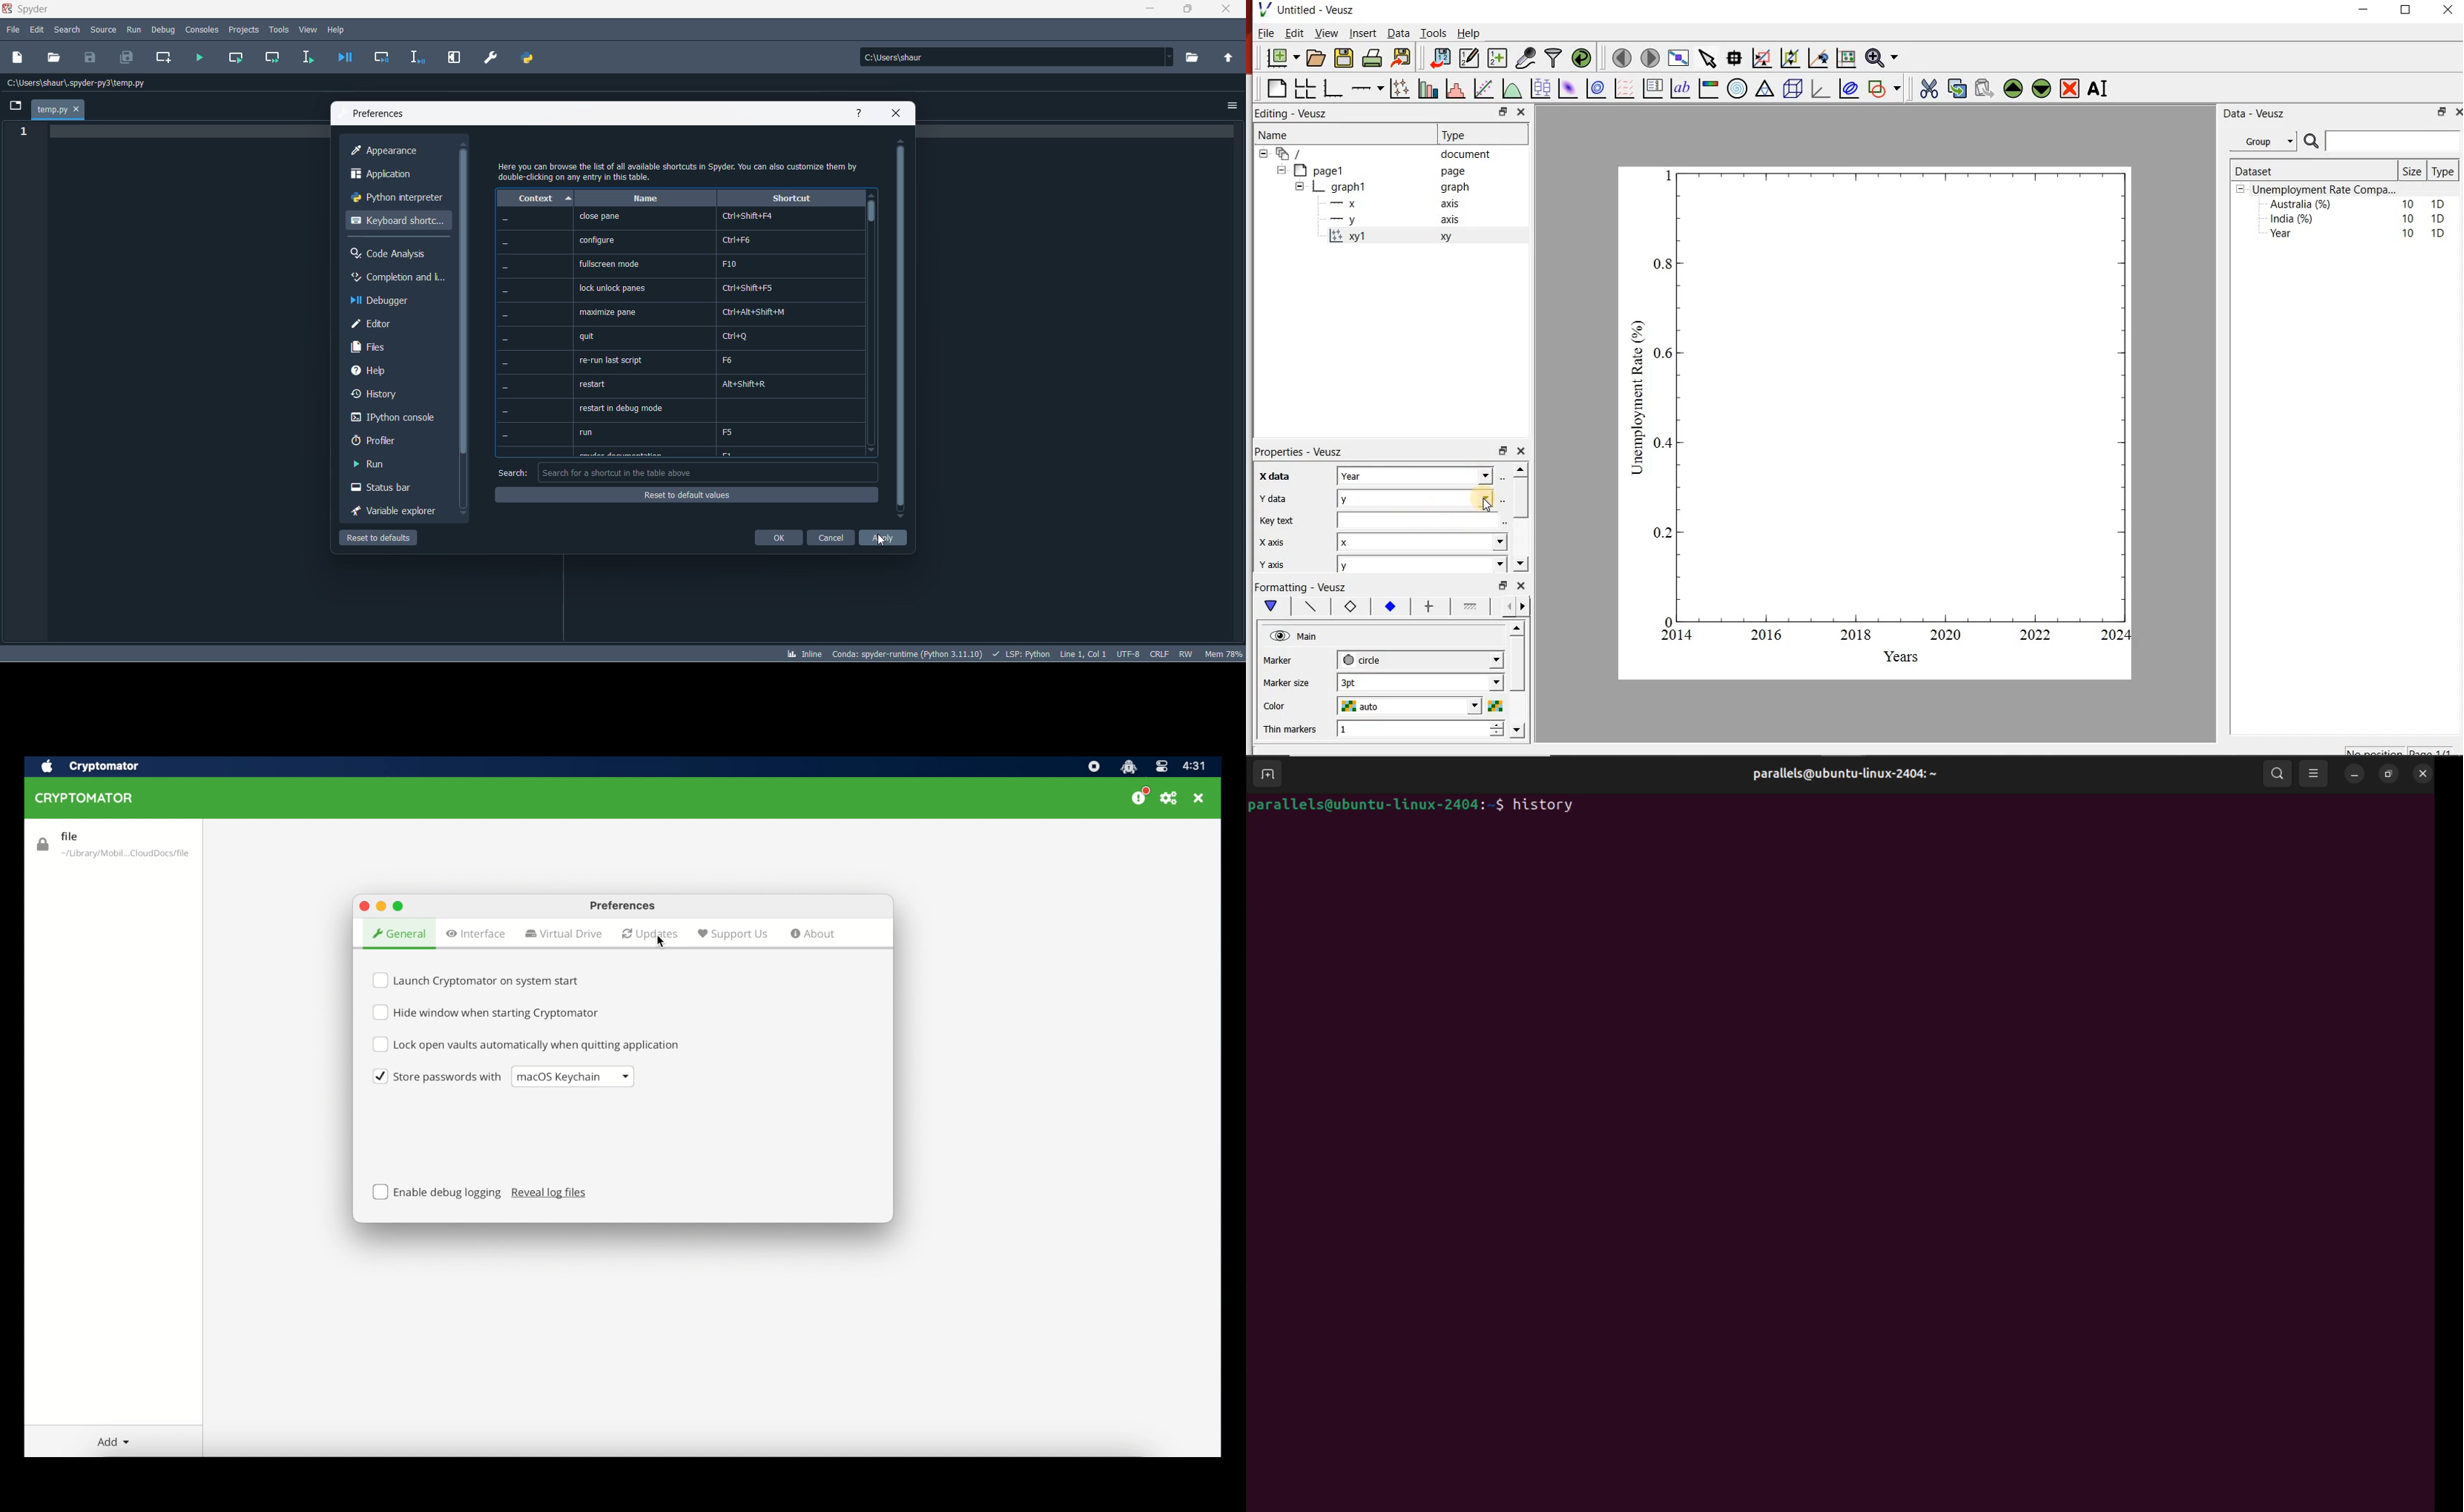 The image size is (2464, 1512). What do you see at coordinates (1225, 654) in the screenshot?
I see `memory usage` at bounding box center [1225, 654].